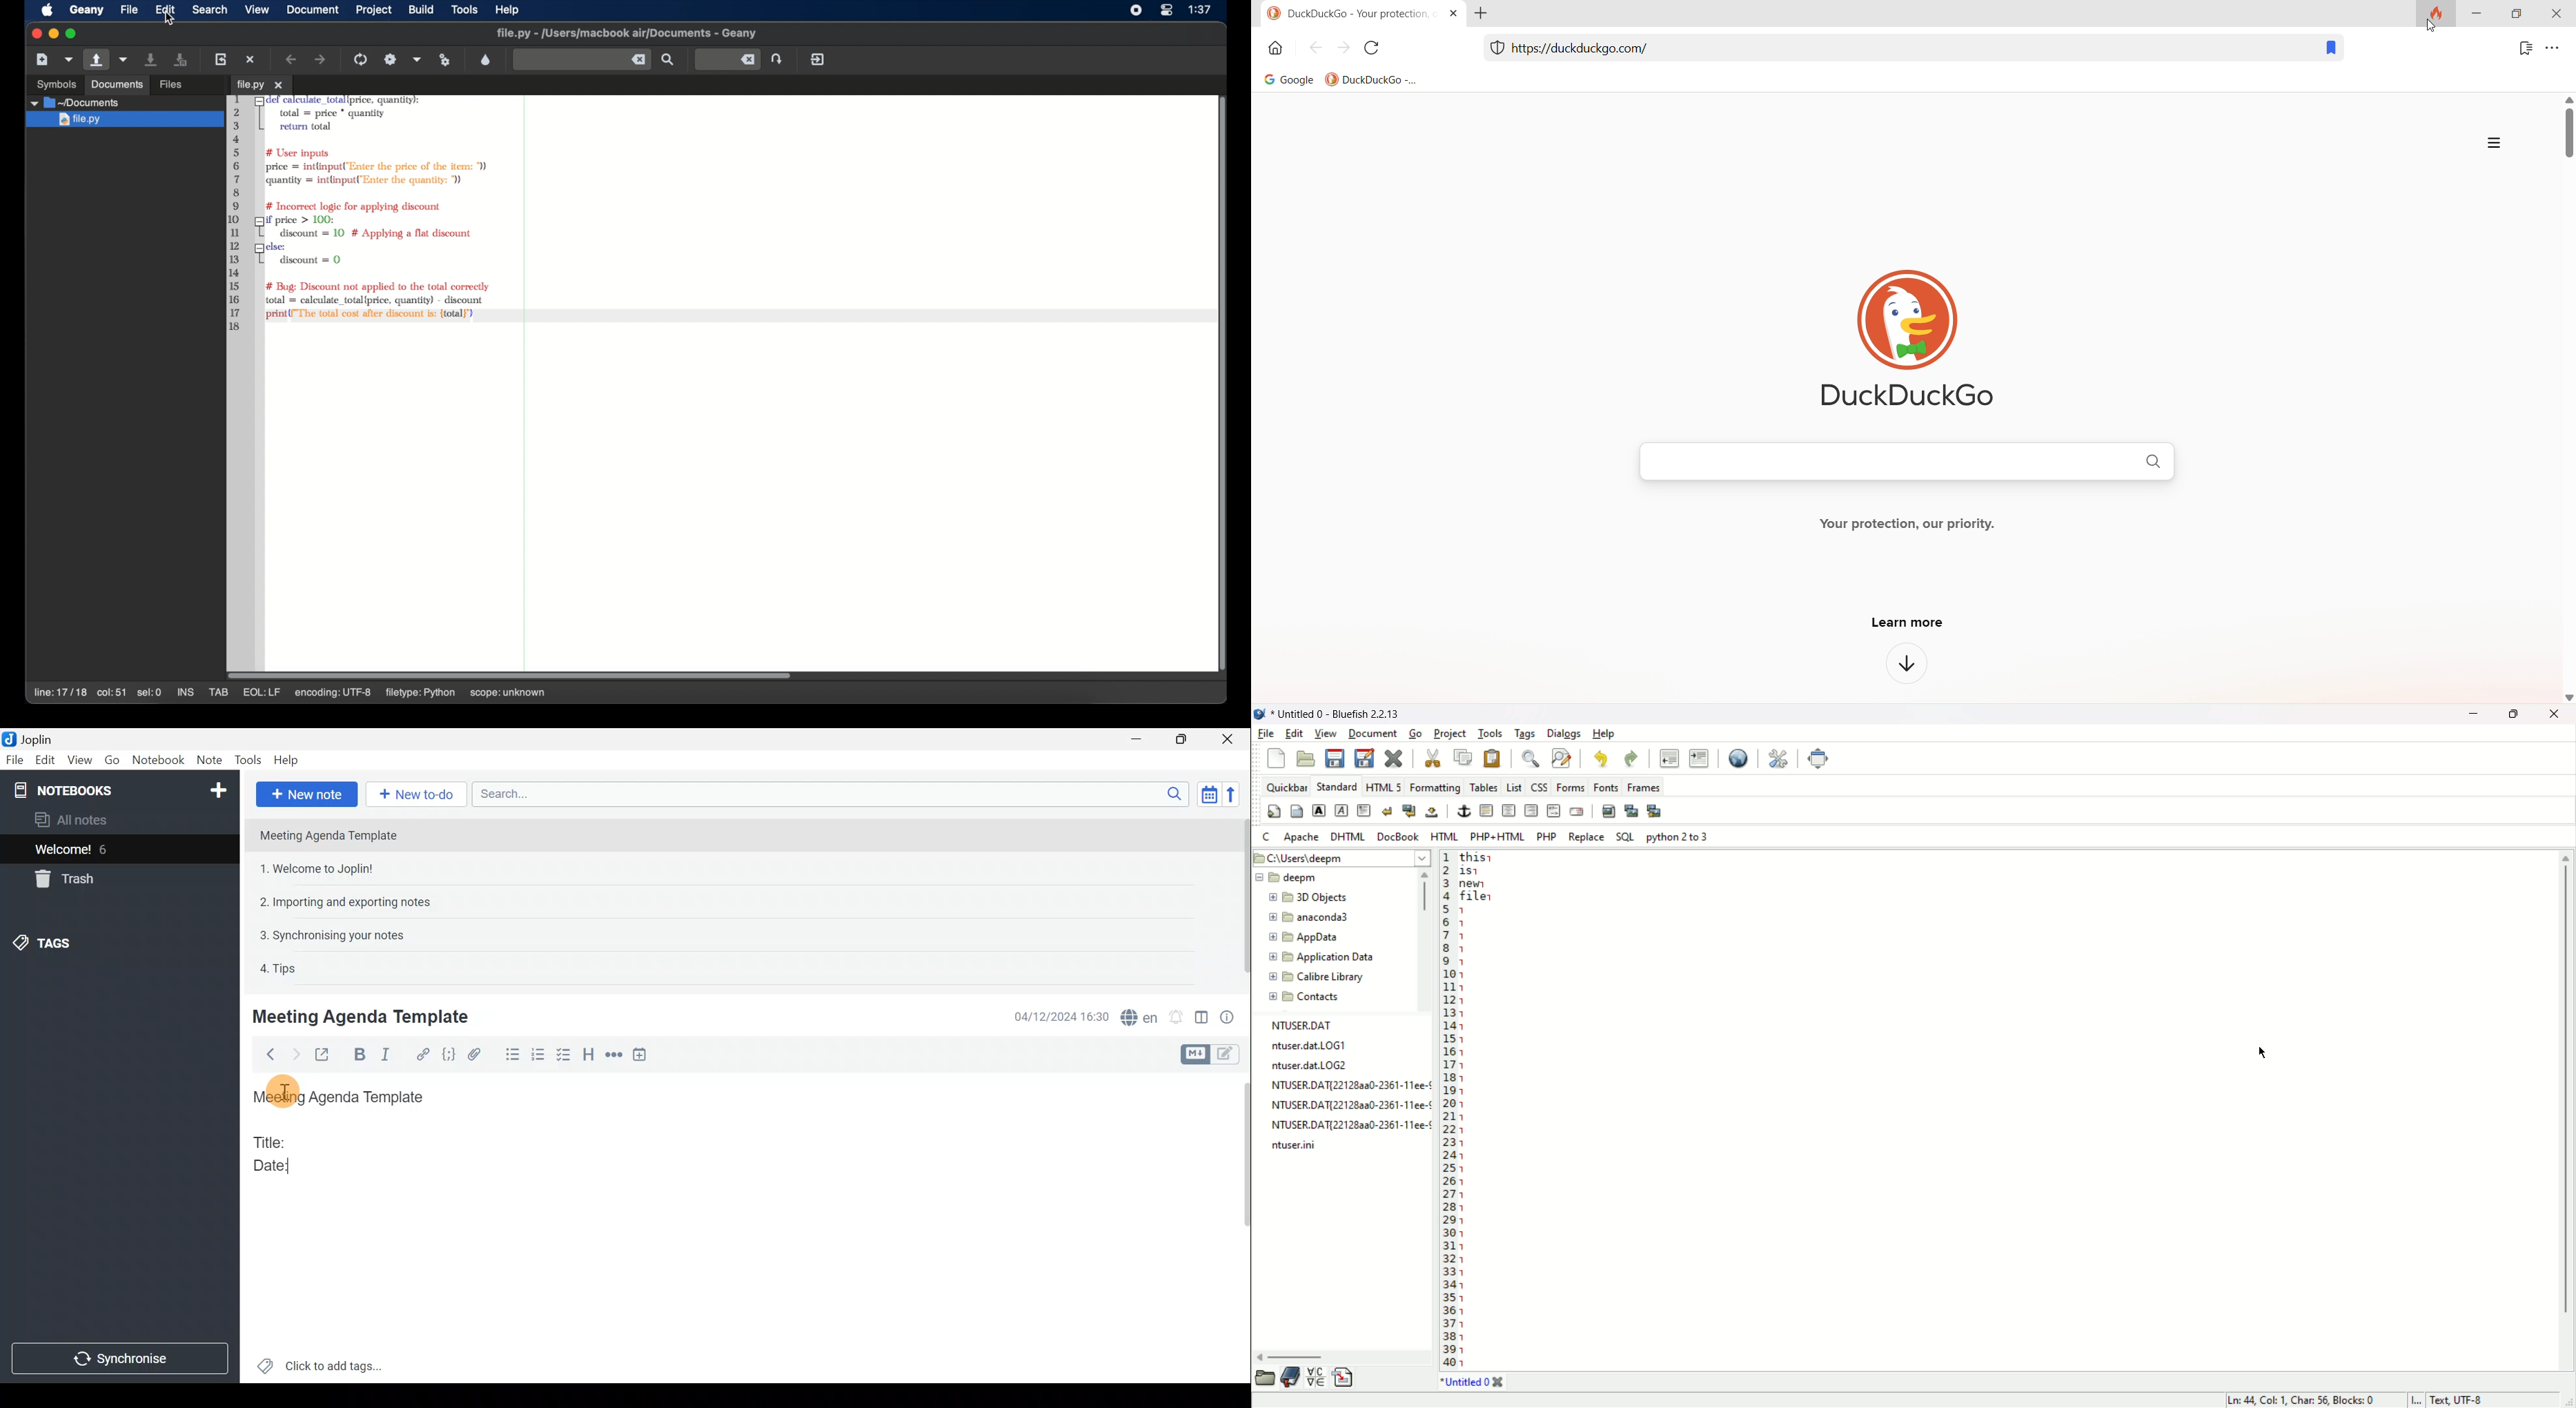 This screenshot has width=2576, height=1428. What do you see at coordinates (332, 935) in the screenshot?
I see `3. Synchronising your notes` at bounding box center [332, 935].